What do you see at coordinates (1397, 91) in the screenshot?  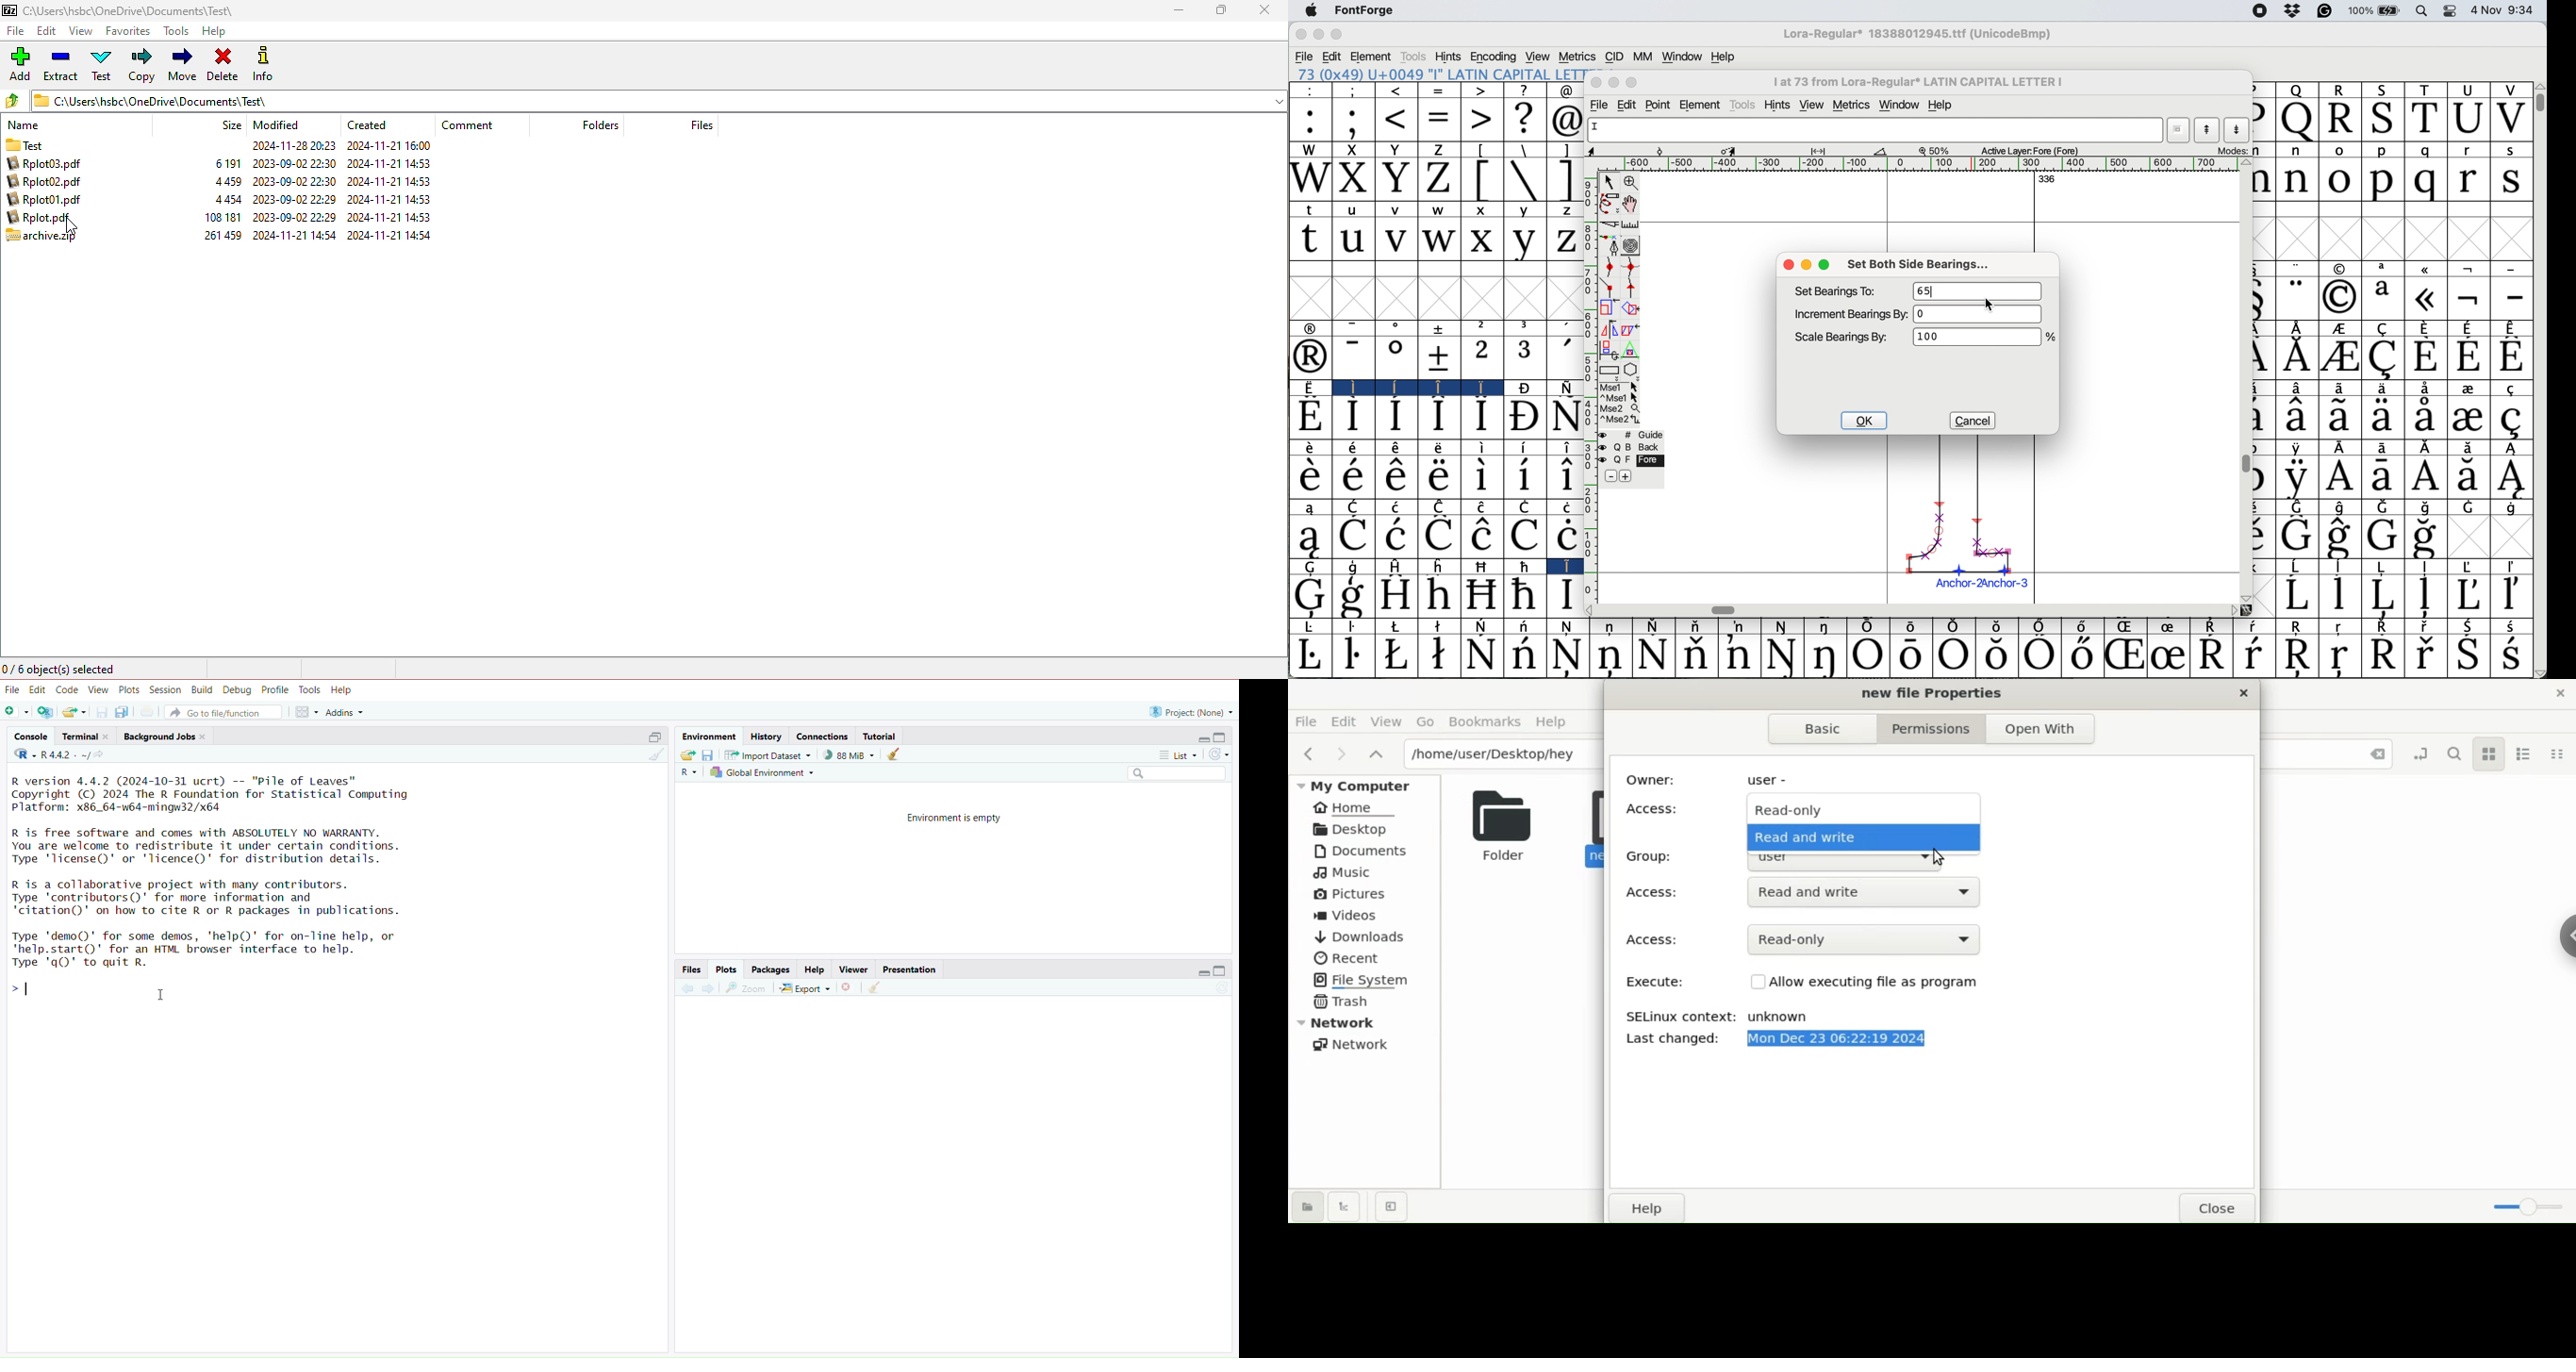 I see `<` at bounding box center [1397, 91].